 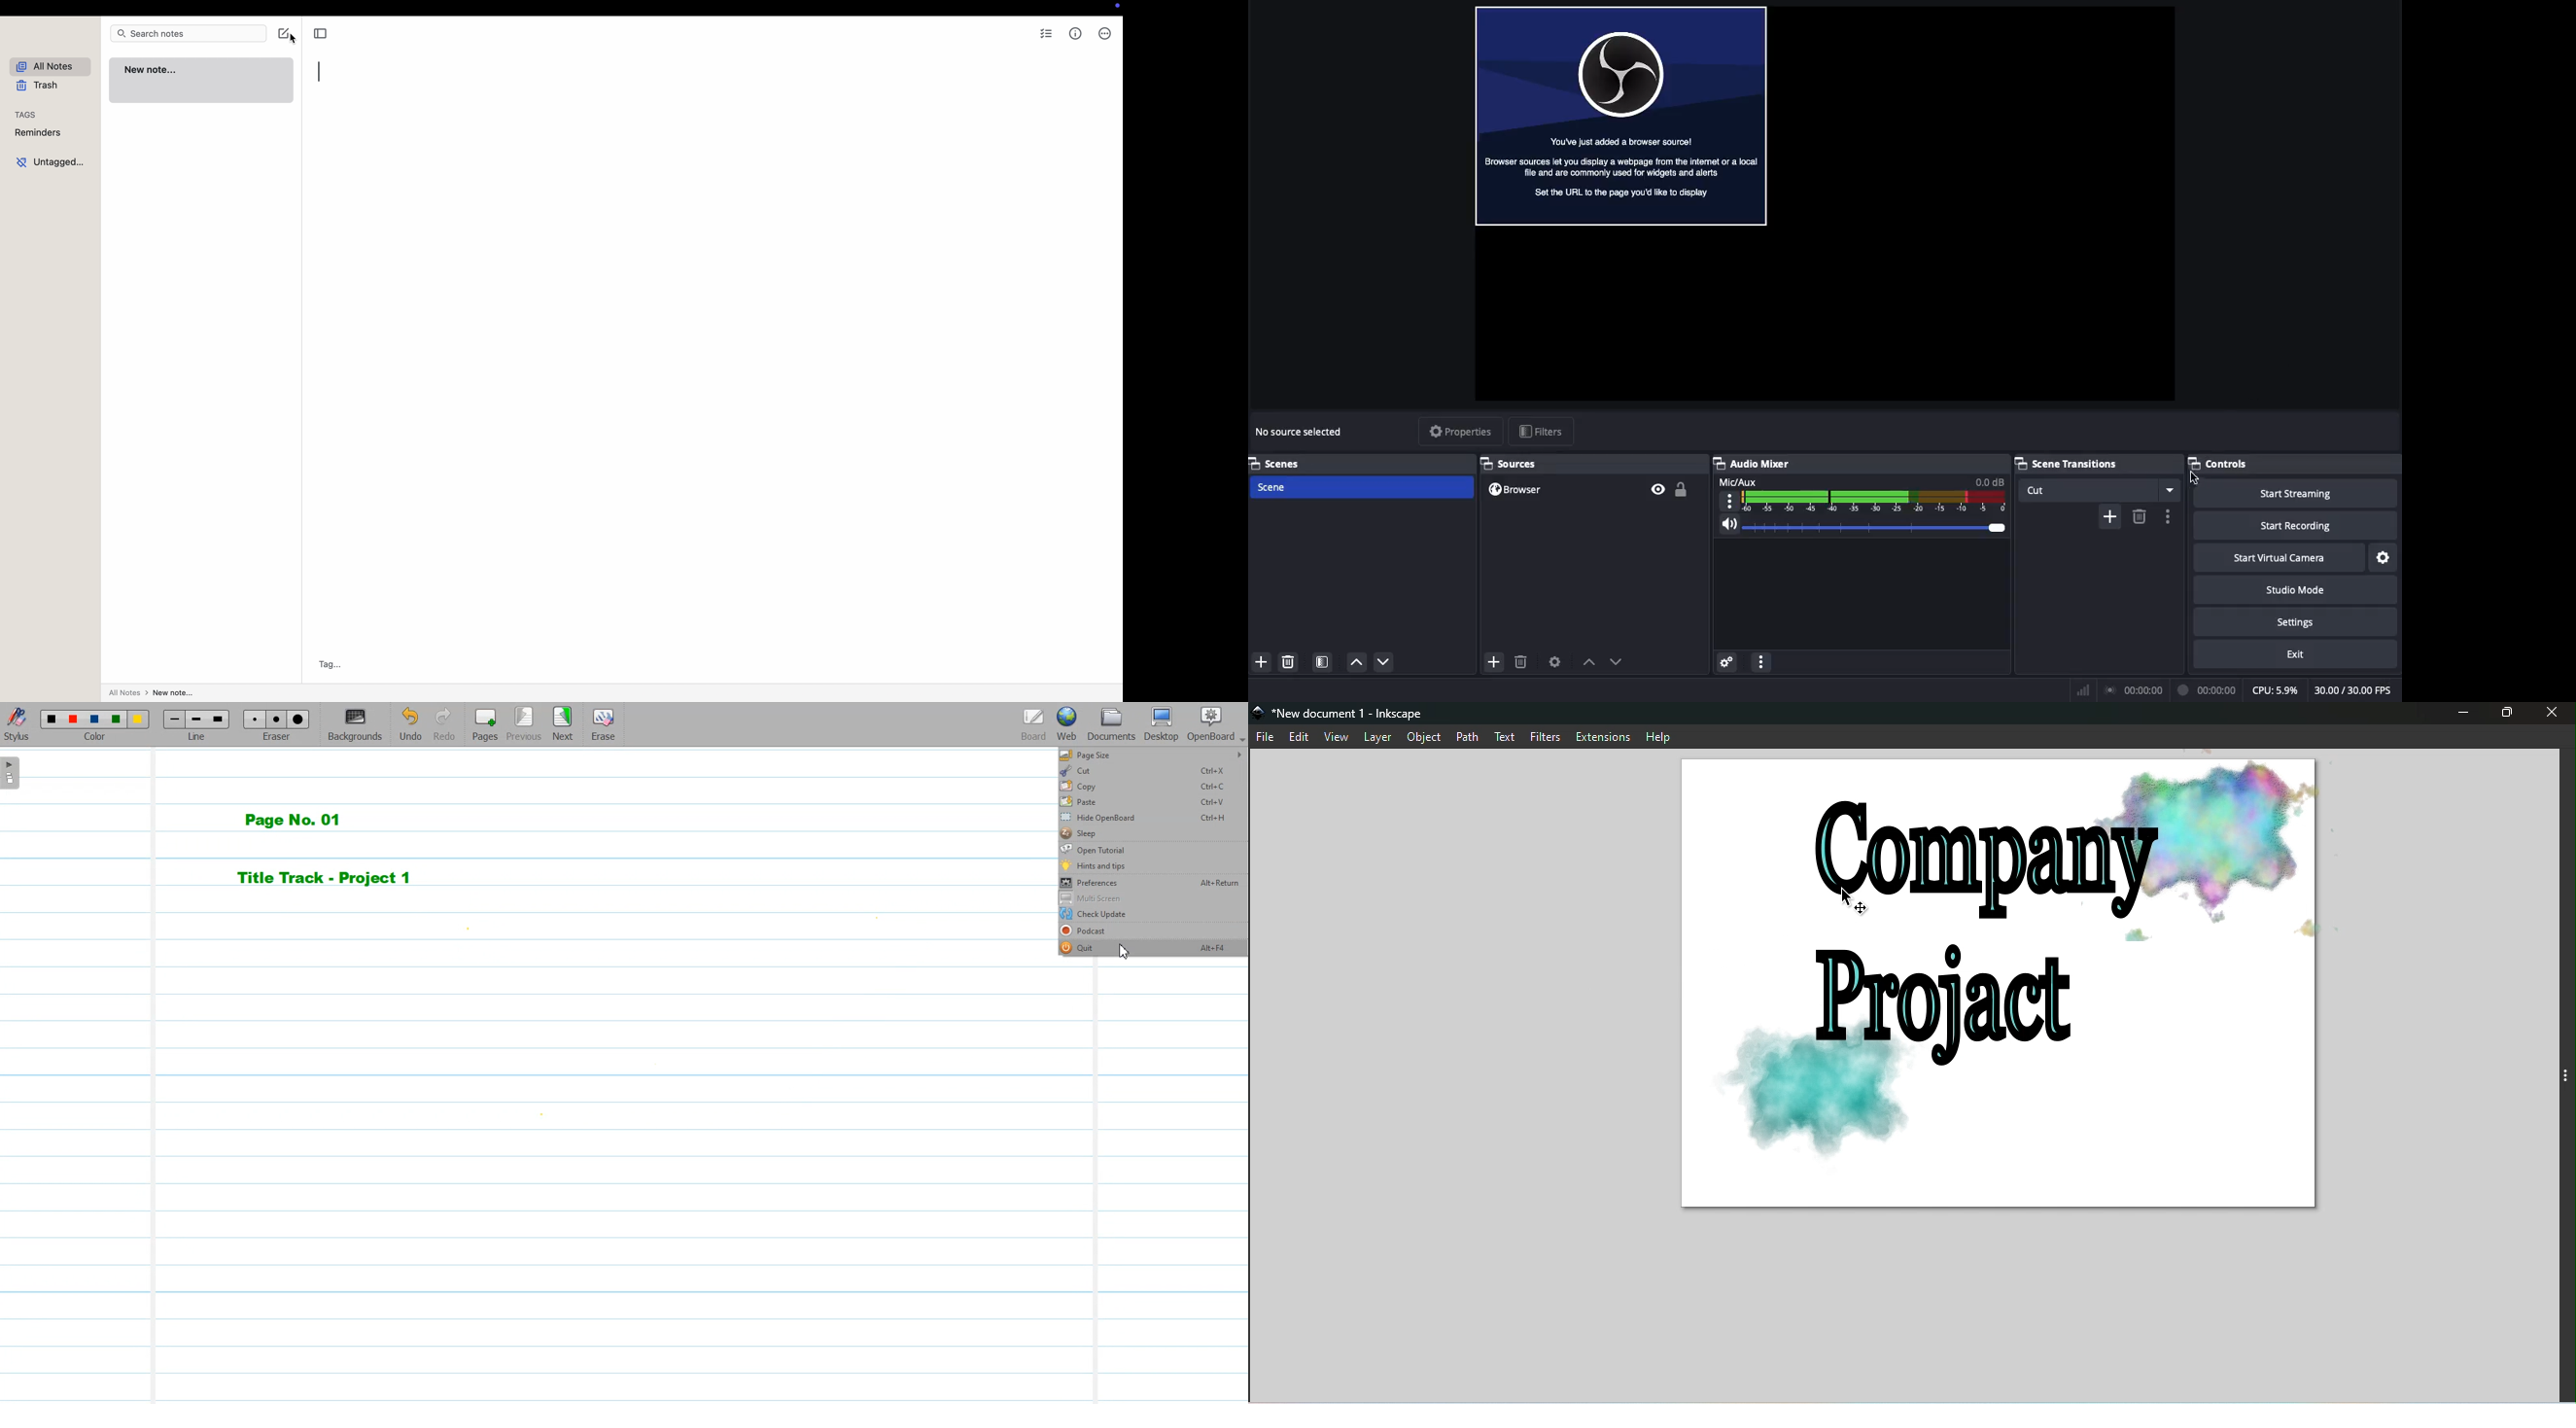 What do you see at coordinates (1323, 663) in the screenshot?
I see `Scene filter` at bounding box center [1323, 663].